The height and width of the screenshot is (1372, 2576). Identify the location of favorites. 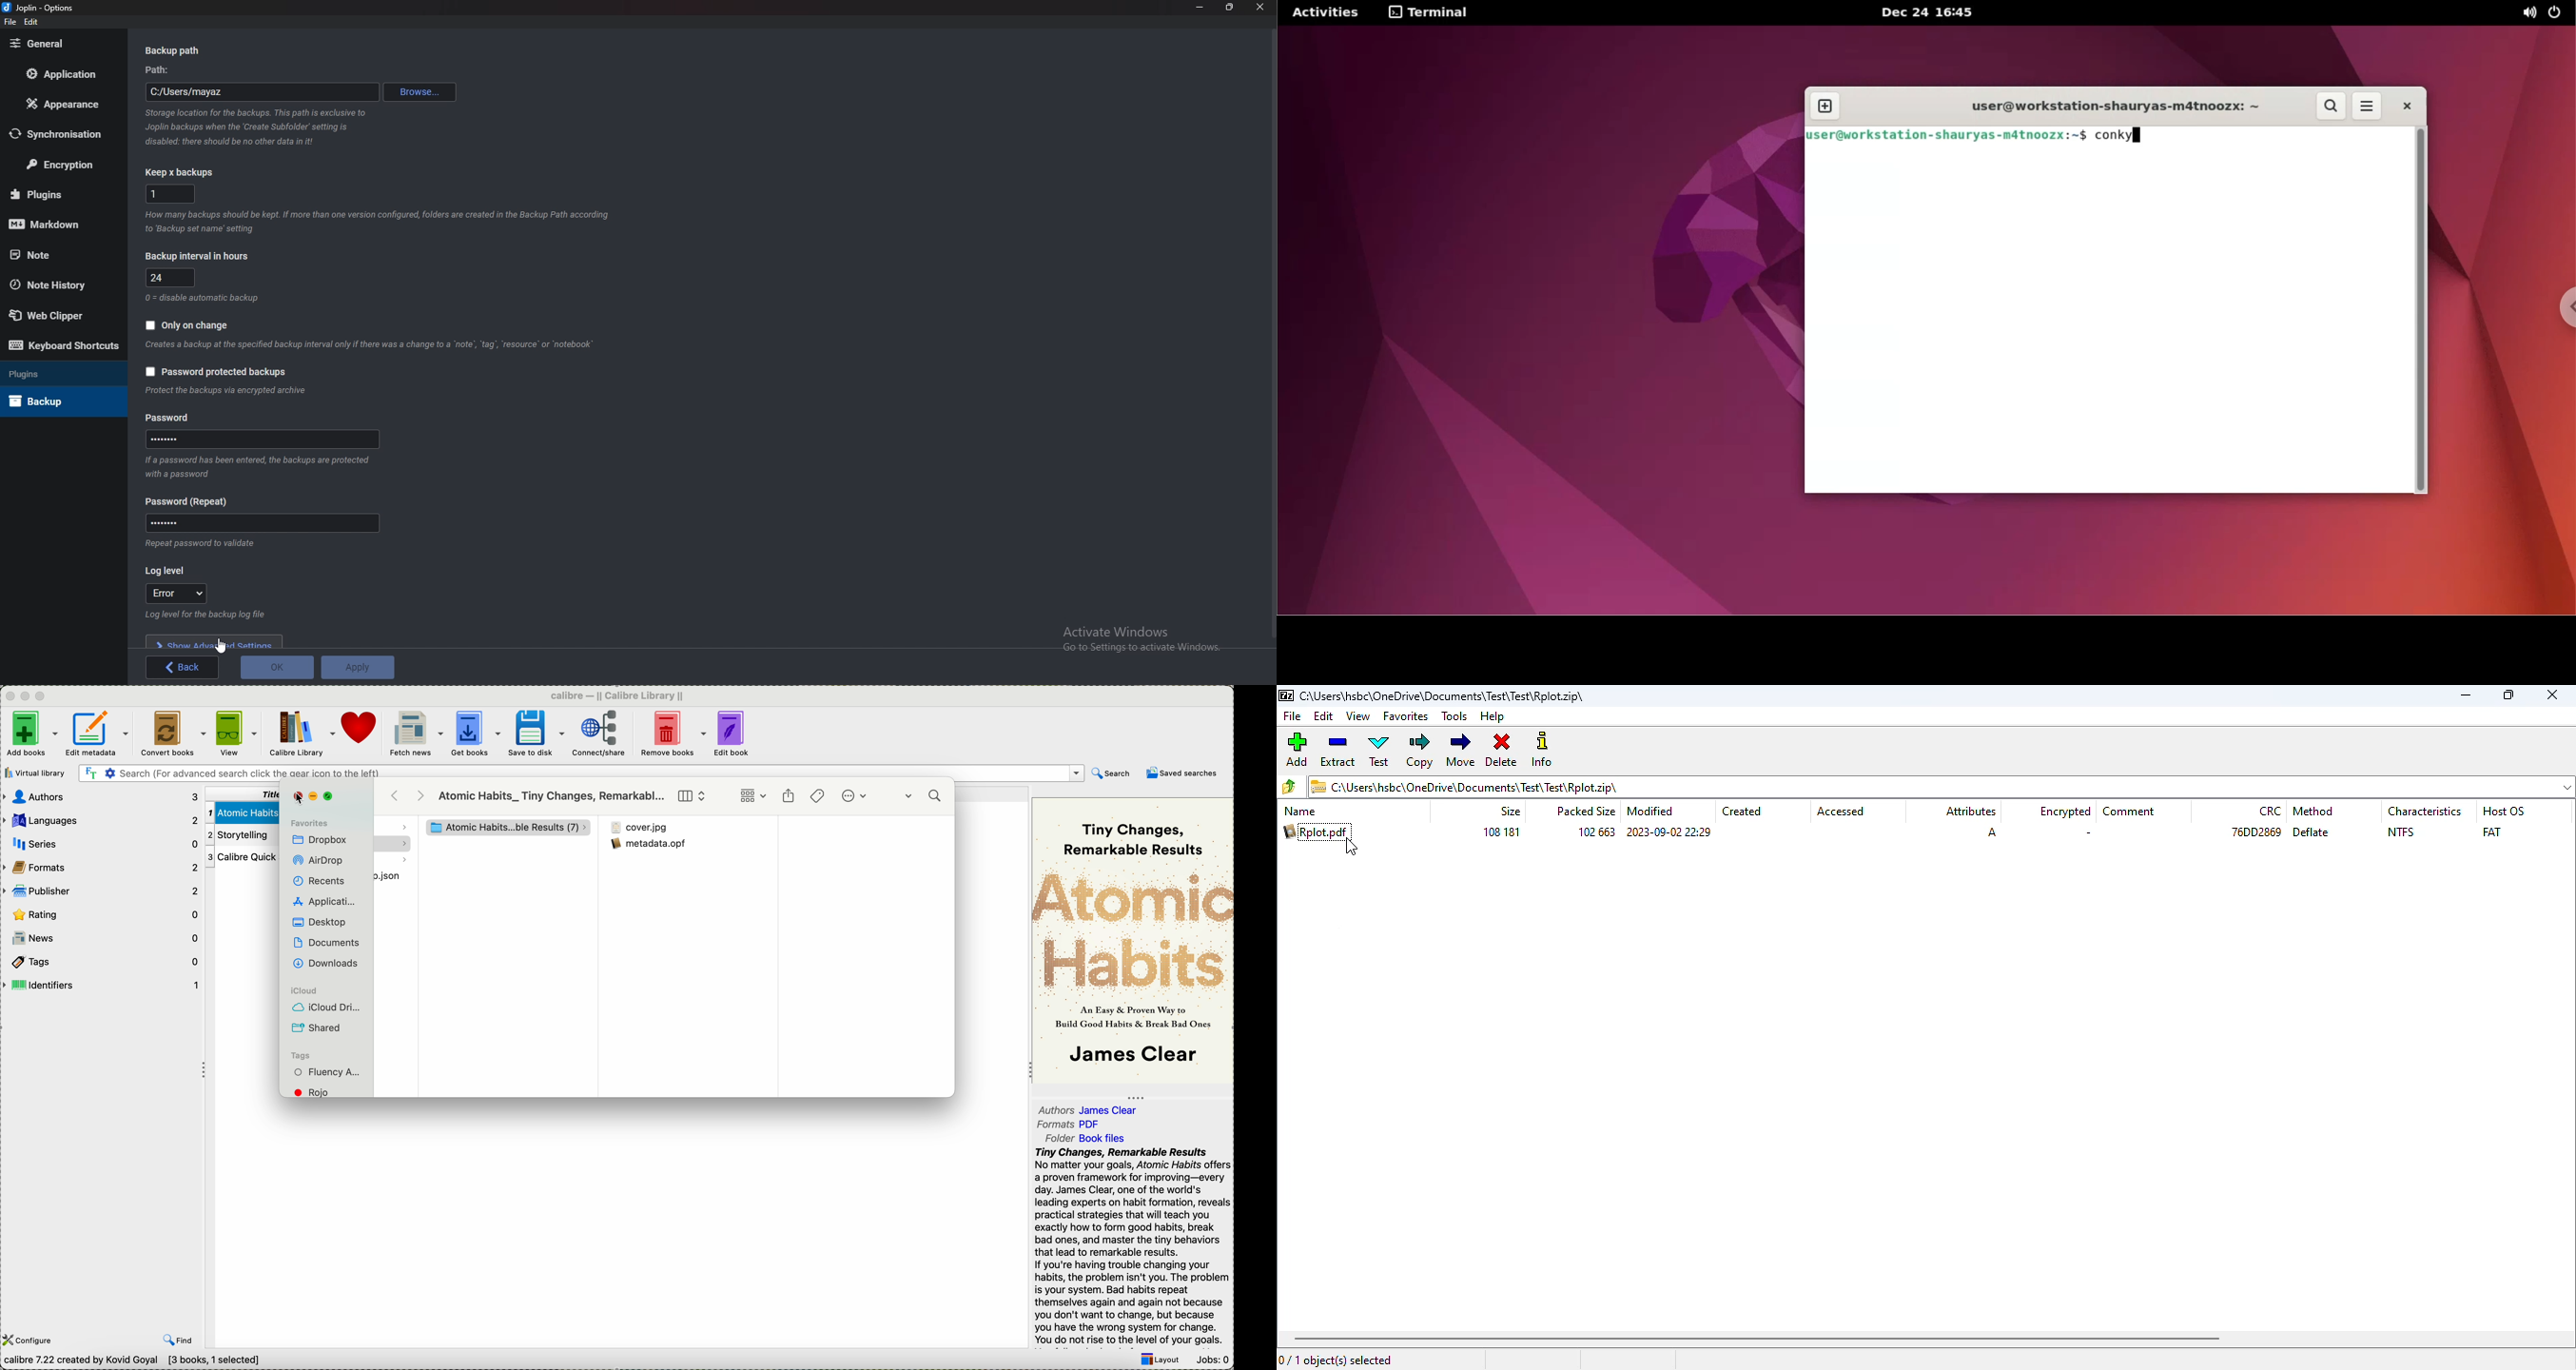
(309, 822).